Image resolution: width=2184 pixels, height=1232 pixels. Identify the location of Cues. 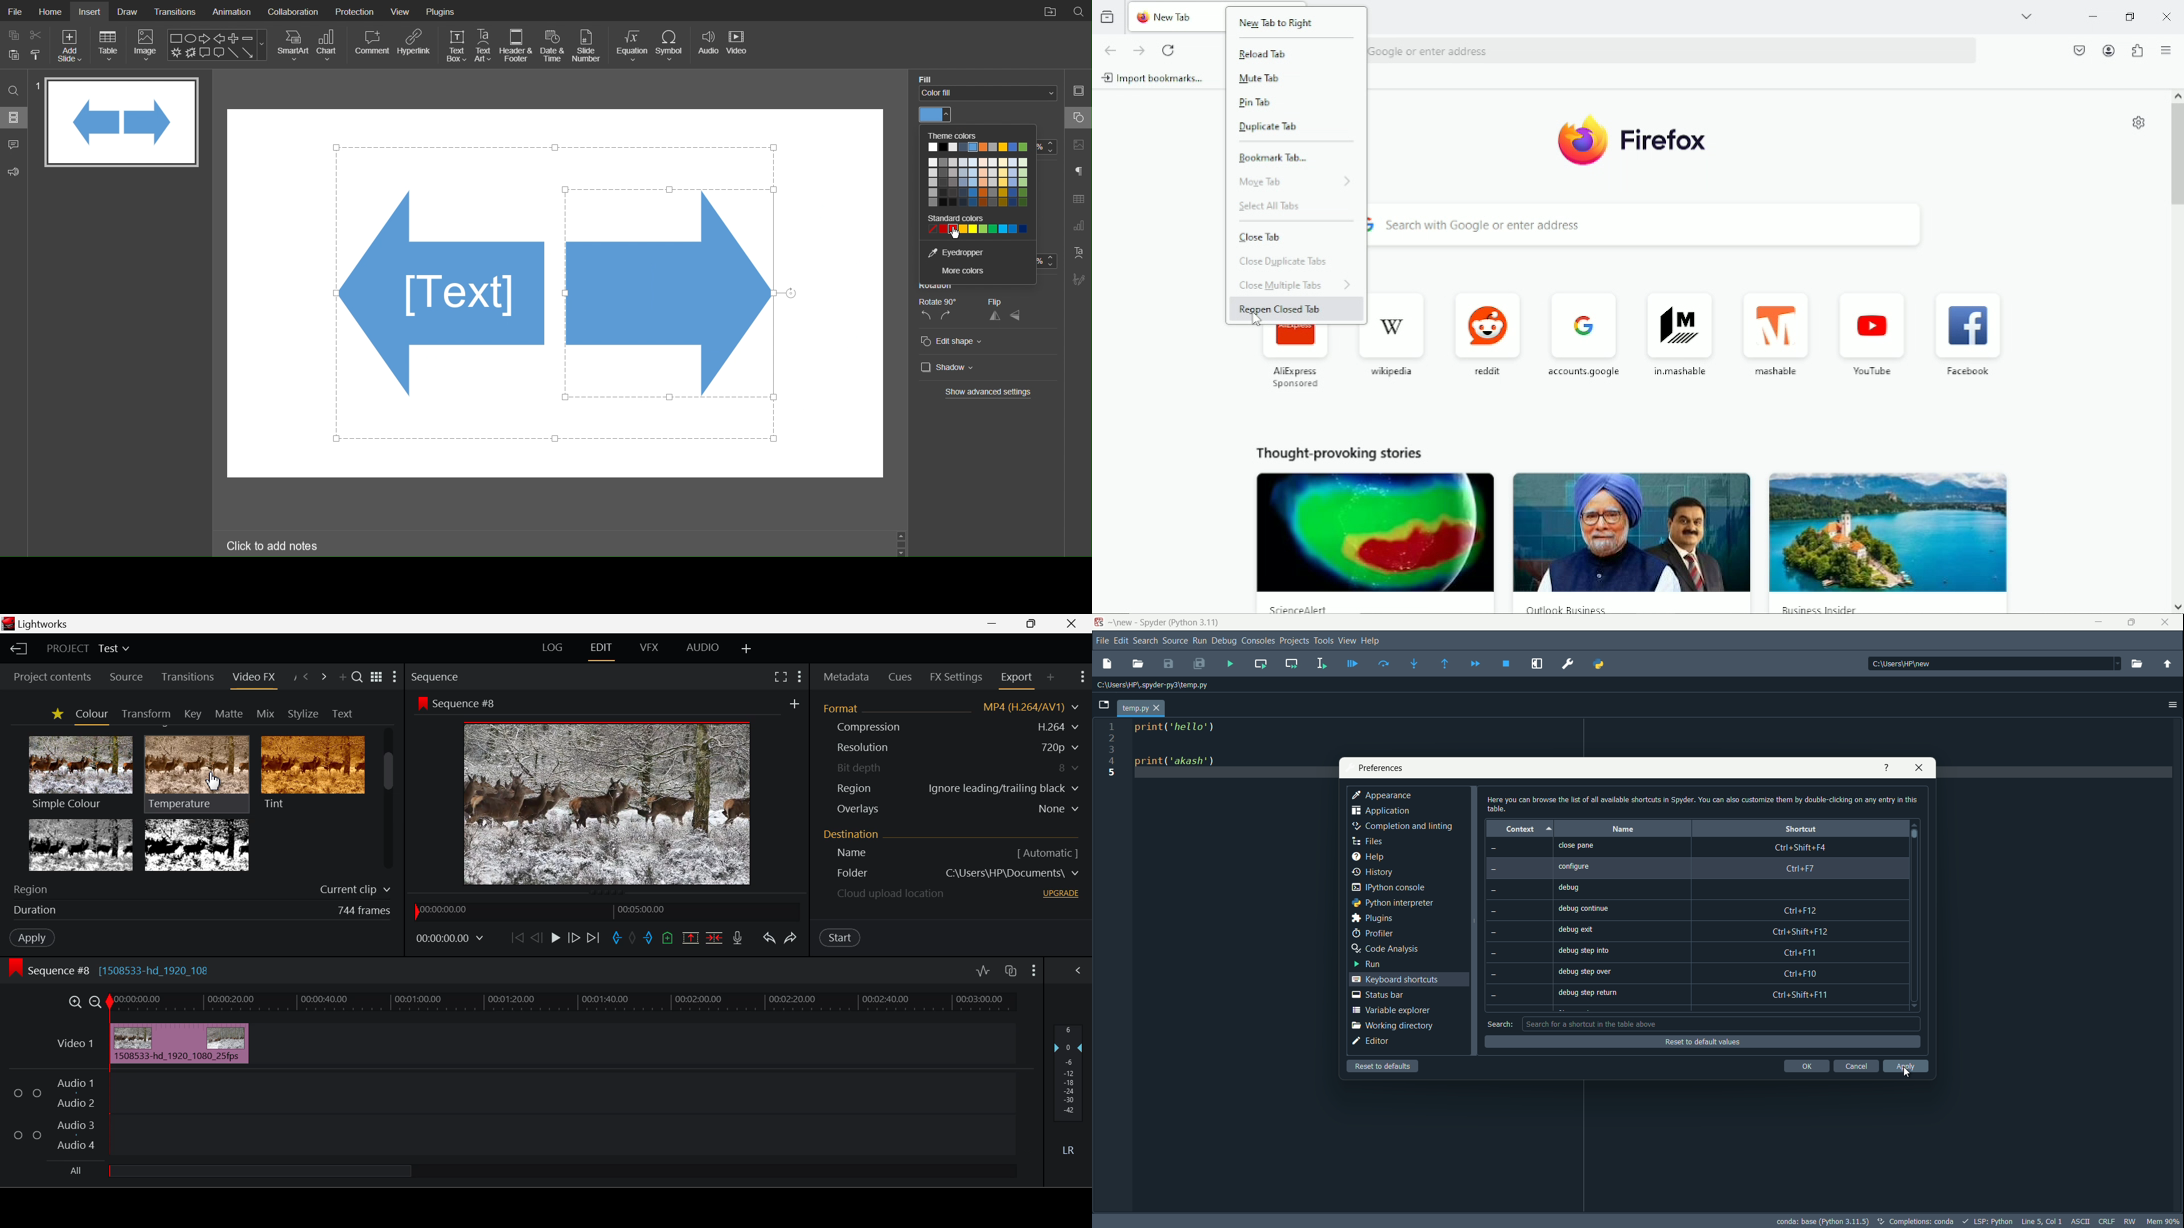
(901, 676).